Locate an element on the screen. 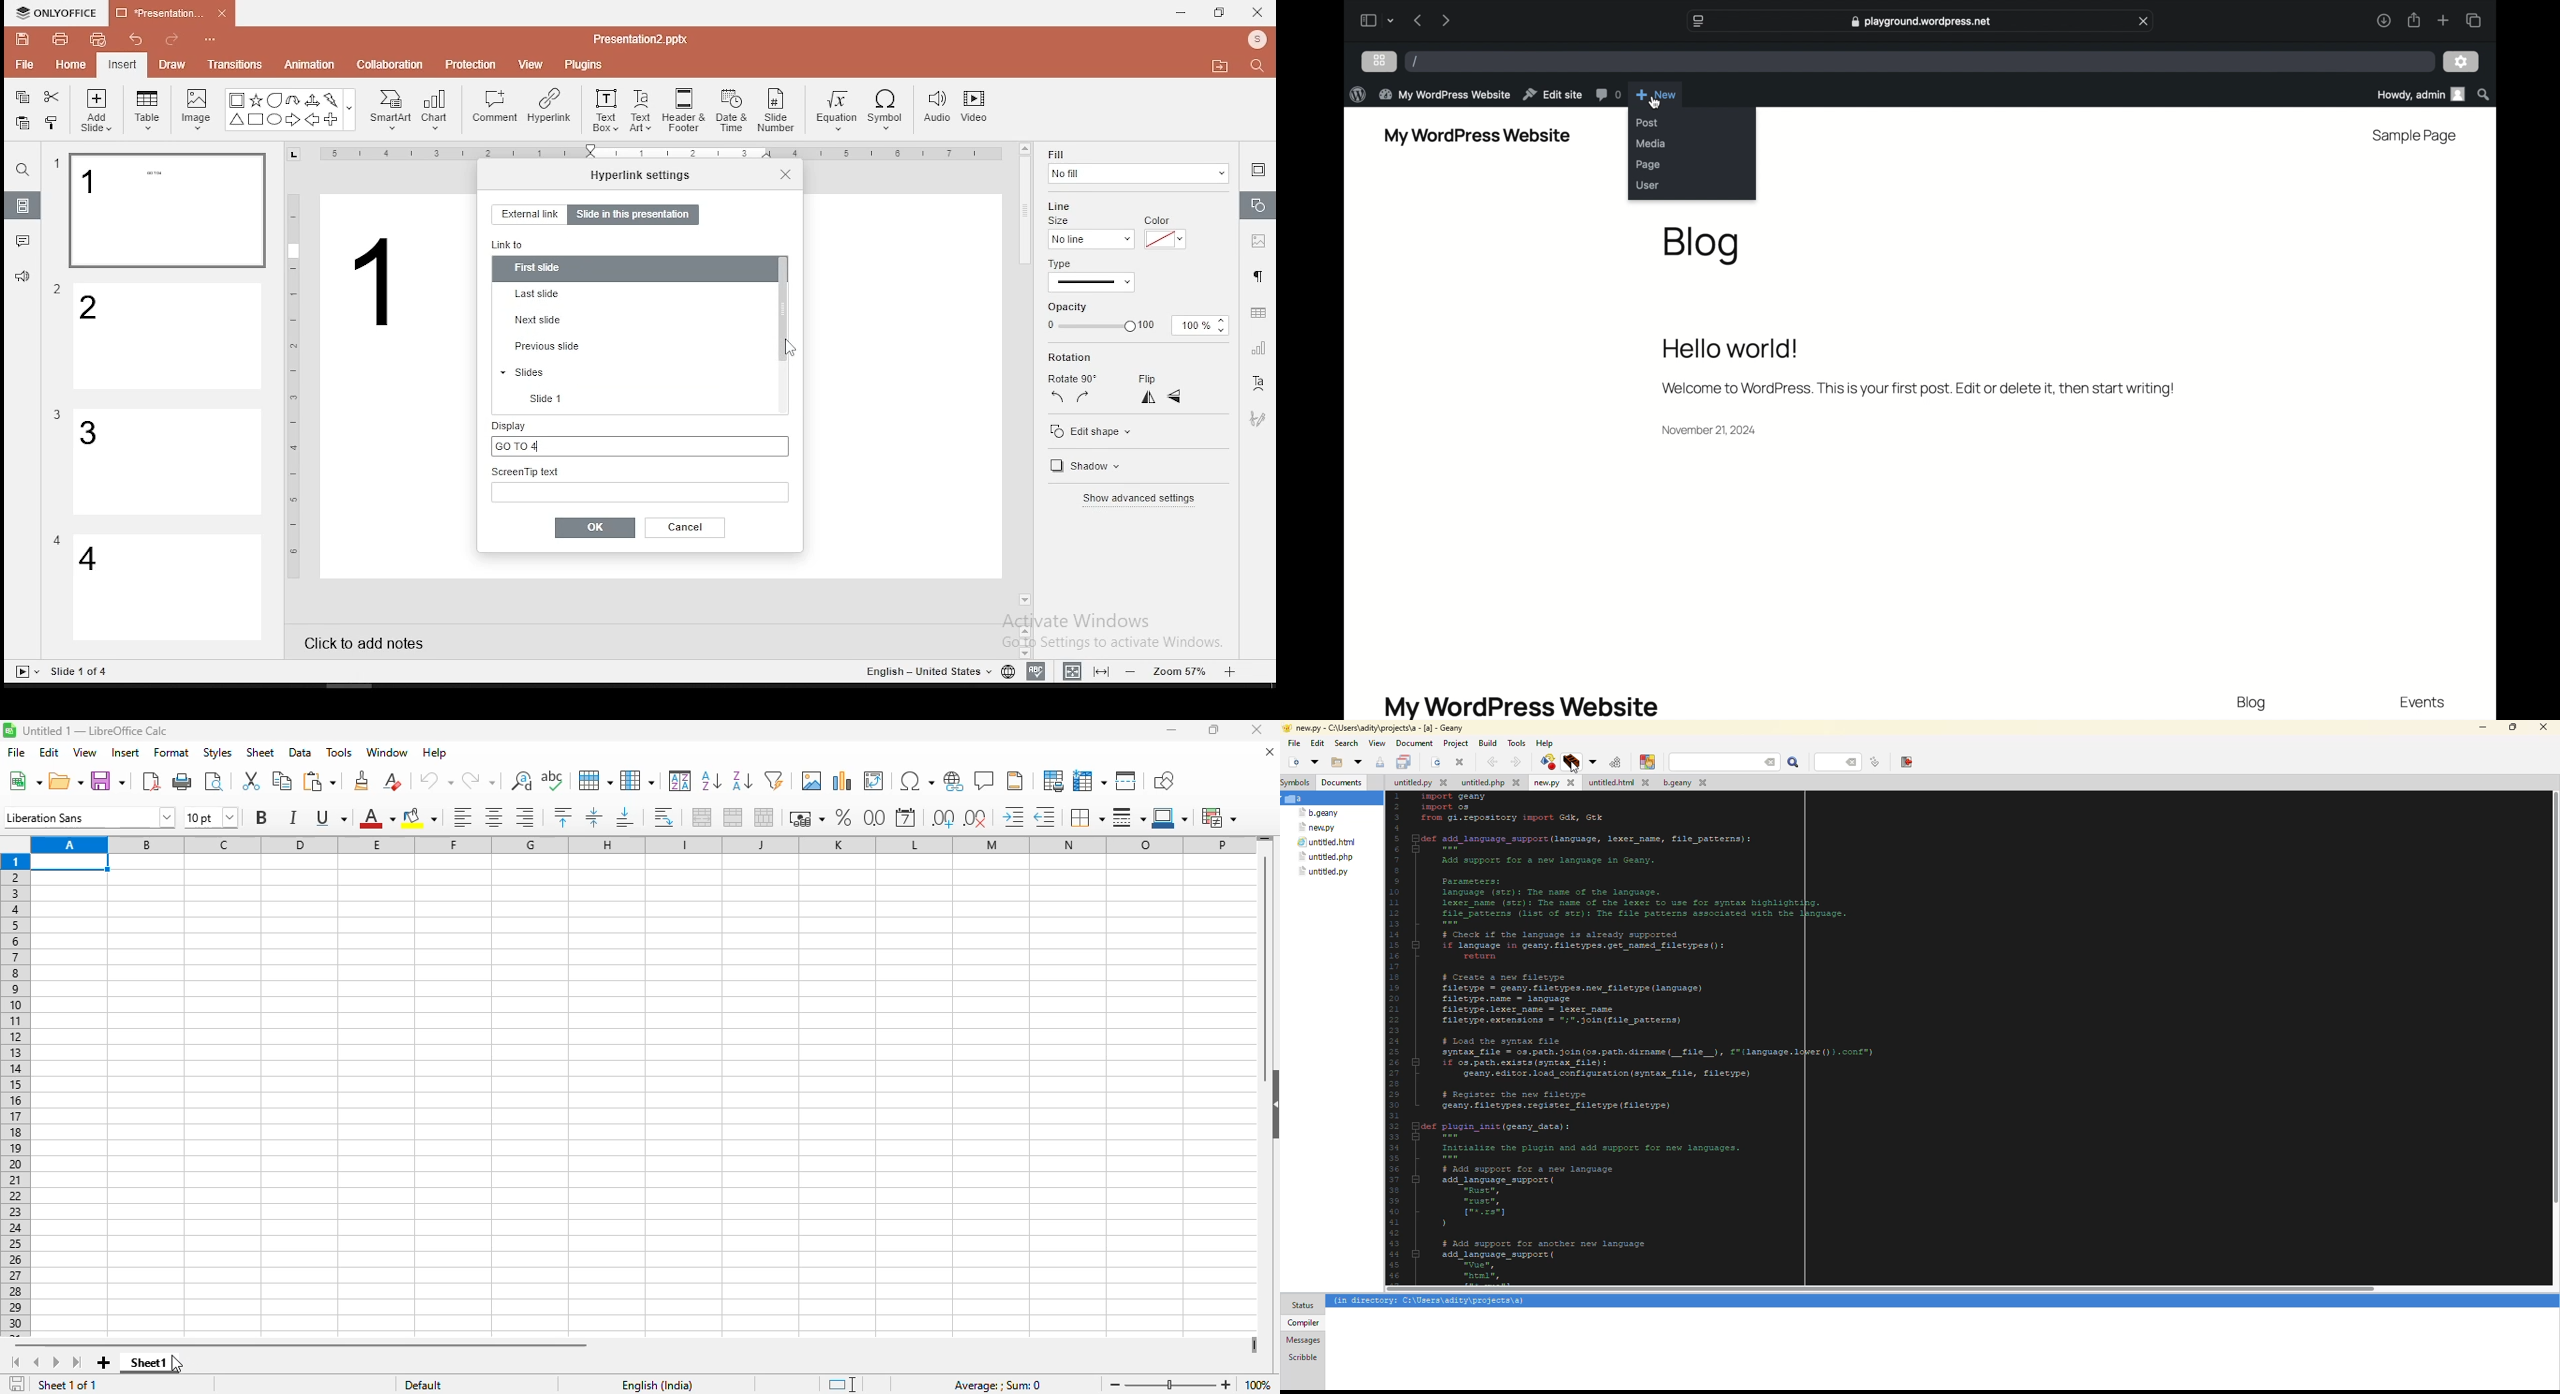  unmerge cells is located at coordinates (764, 817).